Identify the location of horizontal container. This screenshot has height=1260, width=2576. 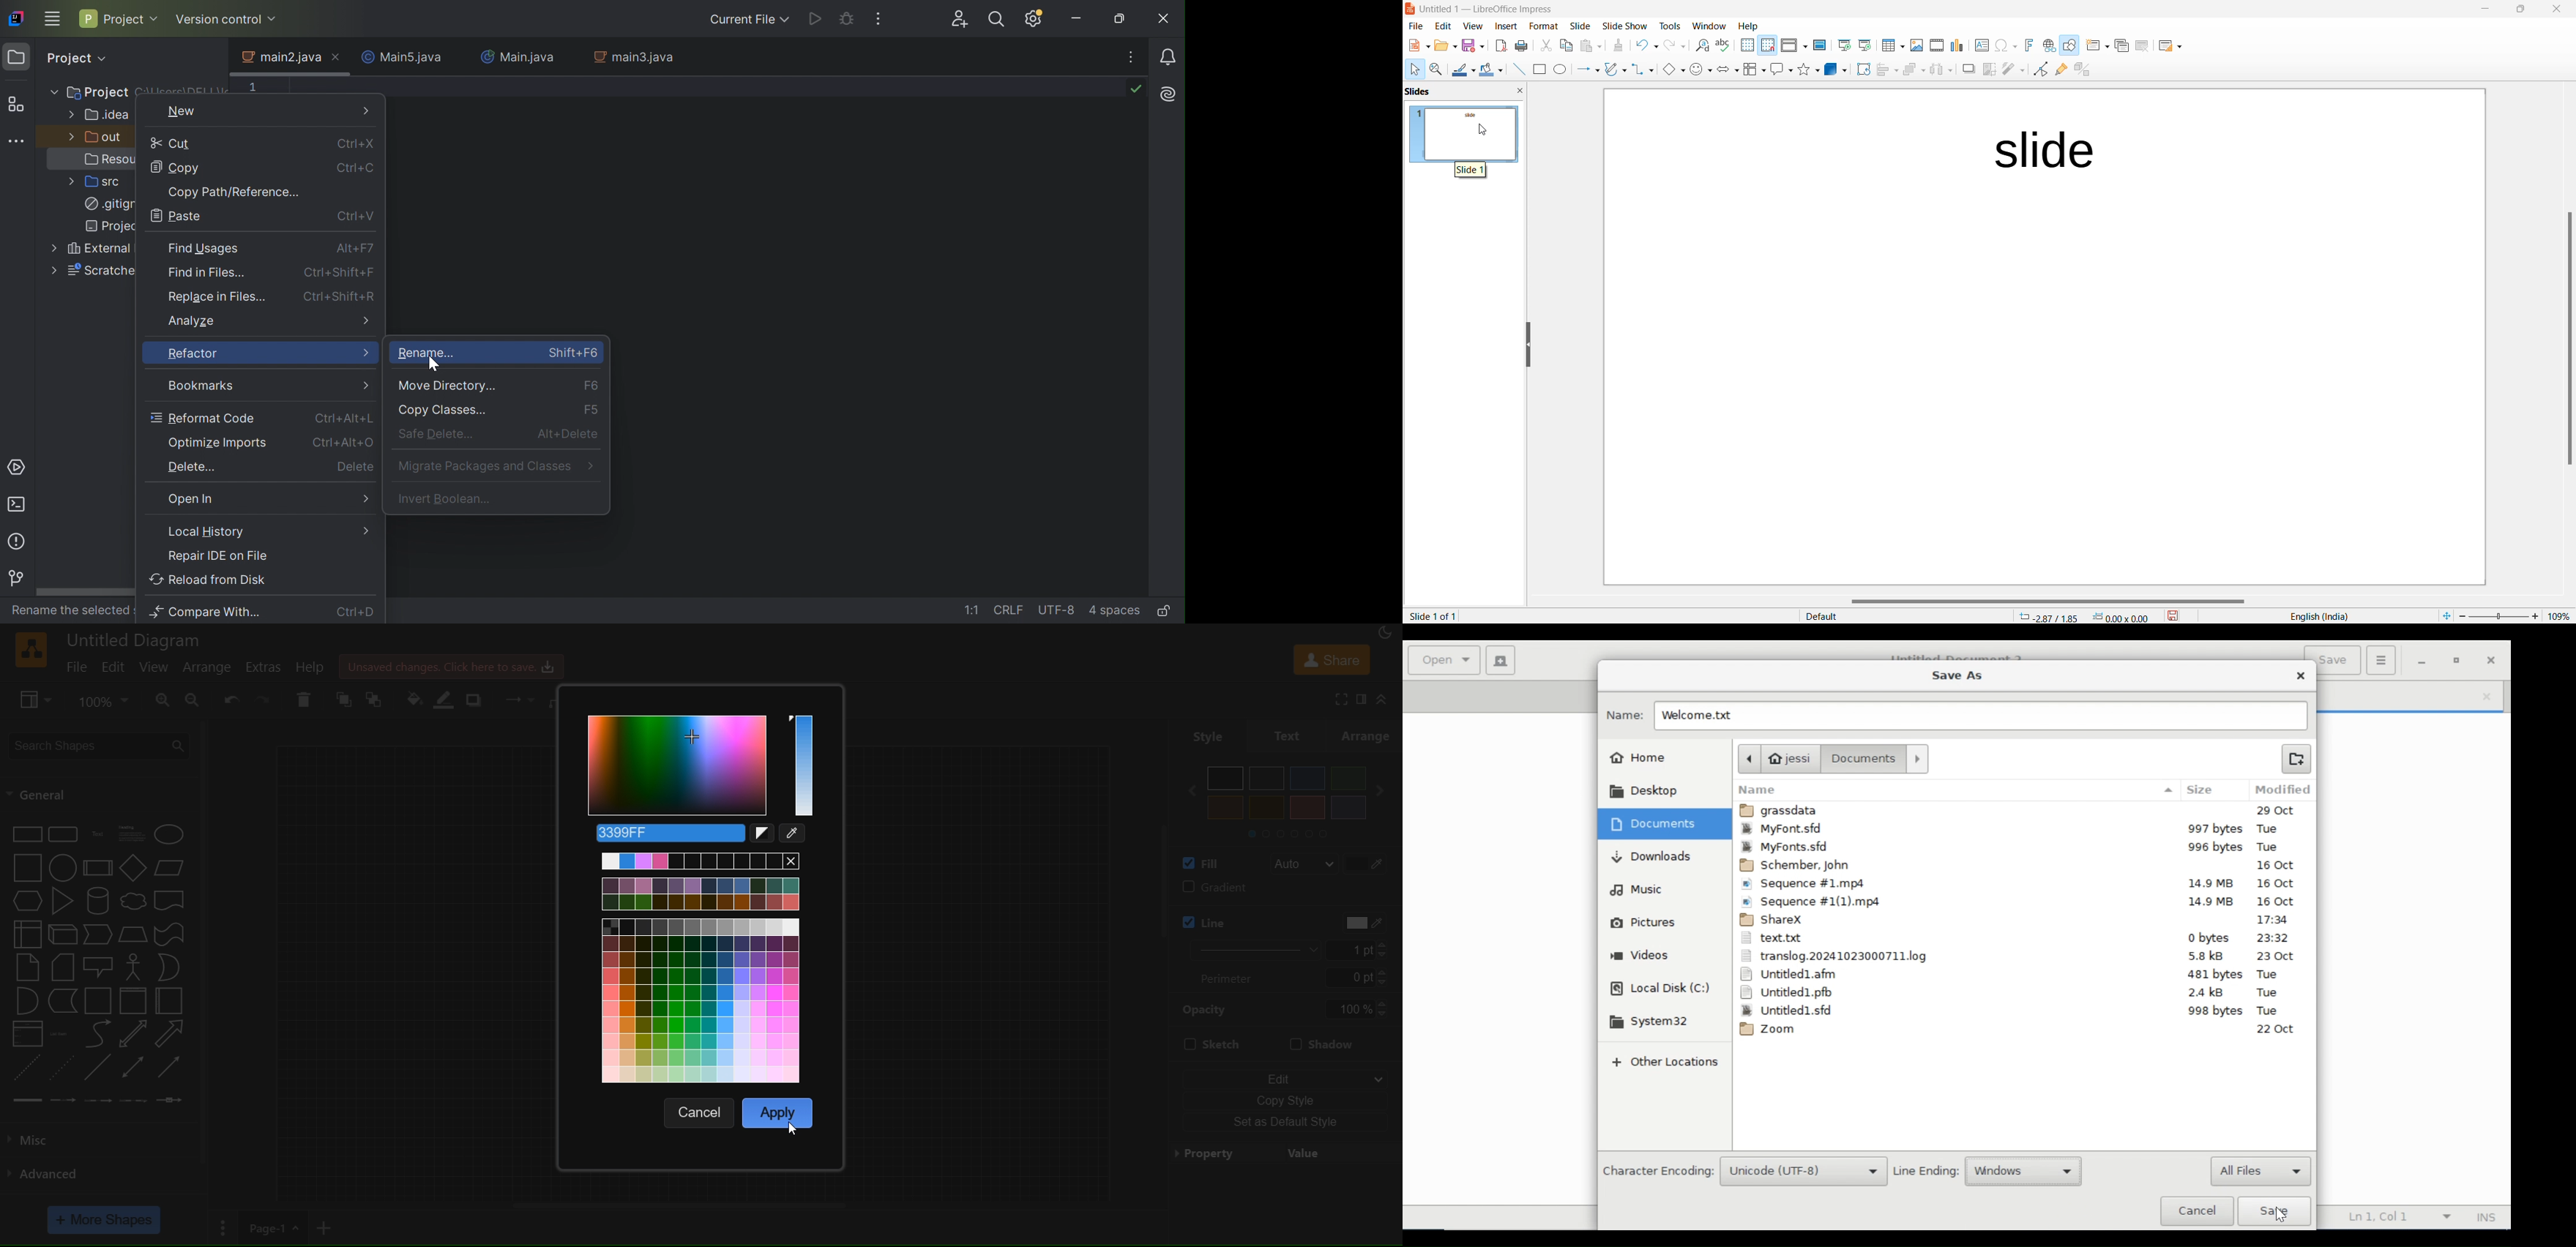
(169, 1001).